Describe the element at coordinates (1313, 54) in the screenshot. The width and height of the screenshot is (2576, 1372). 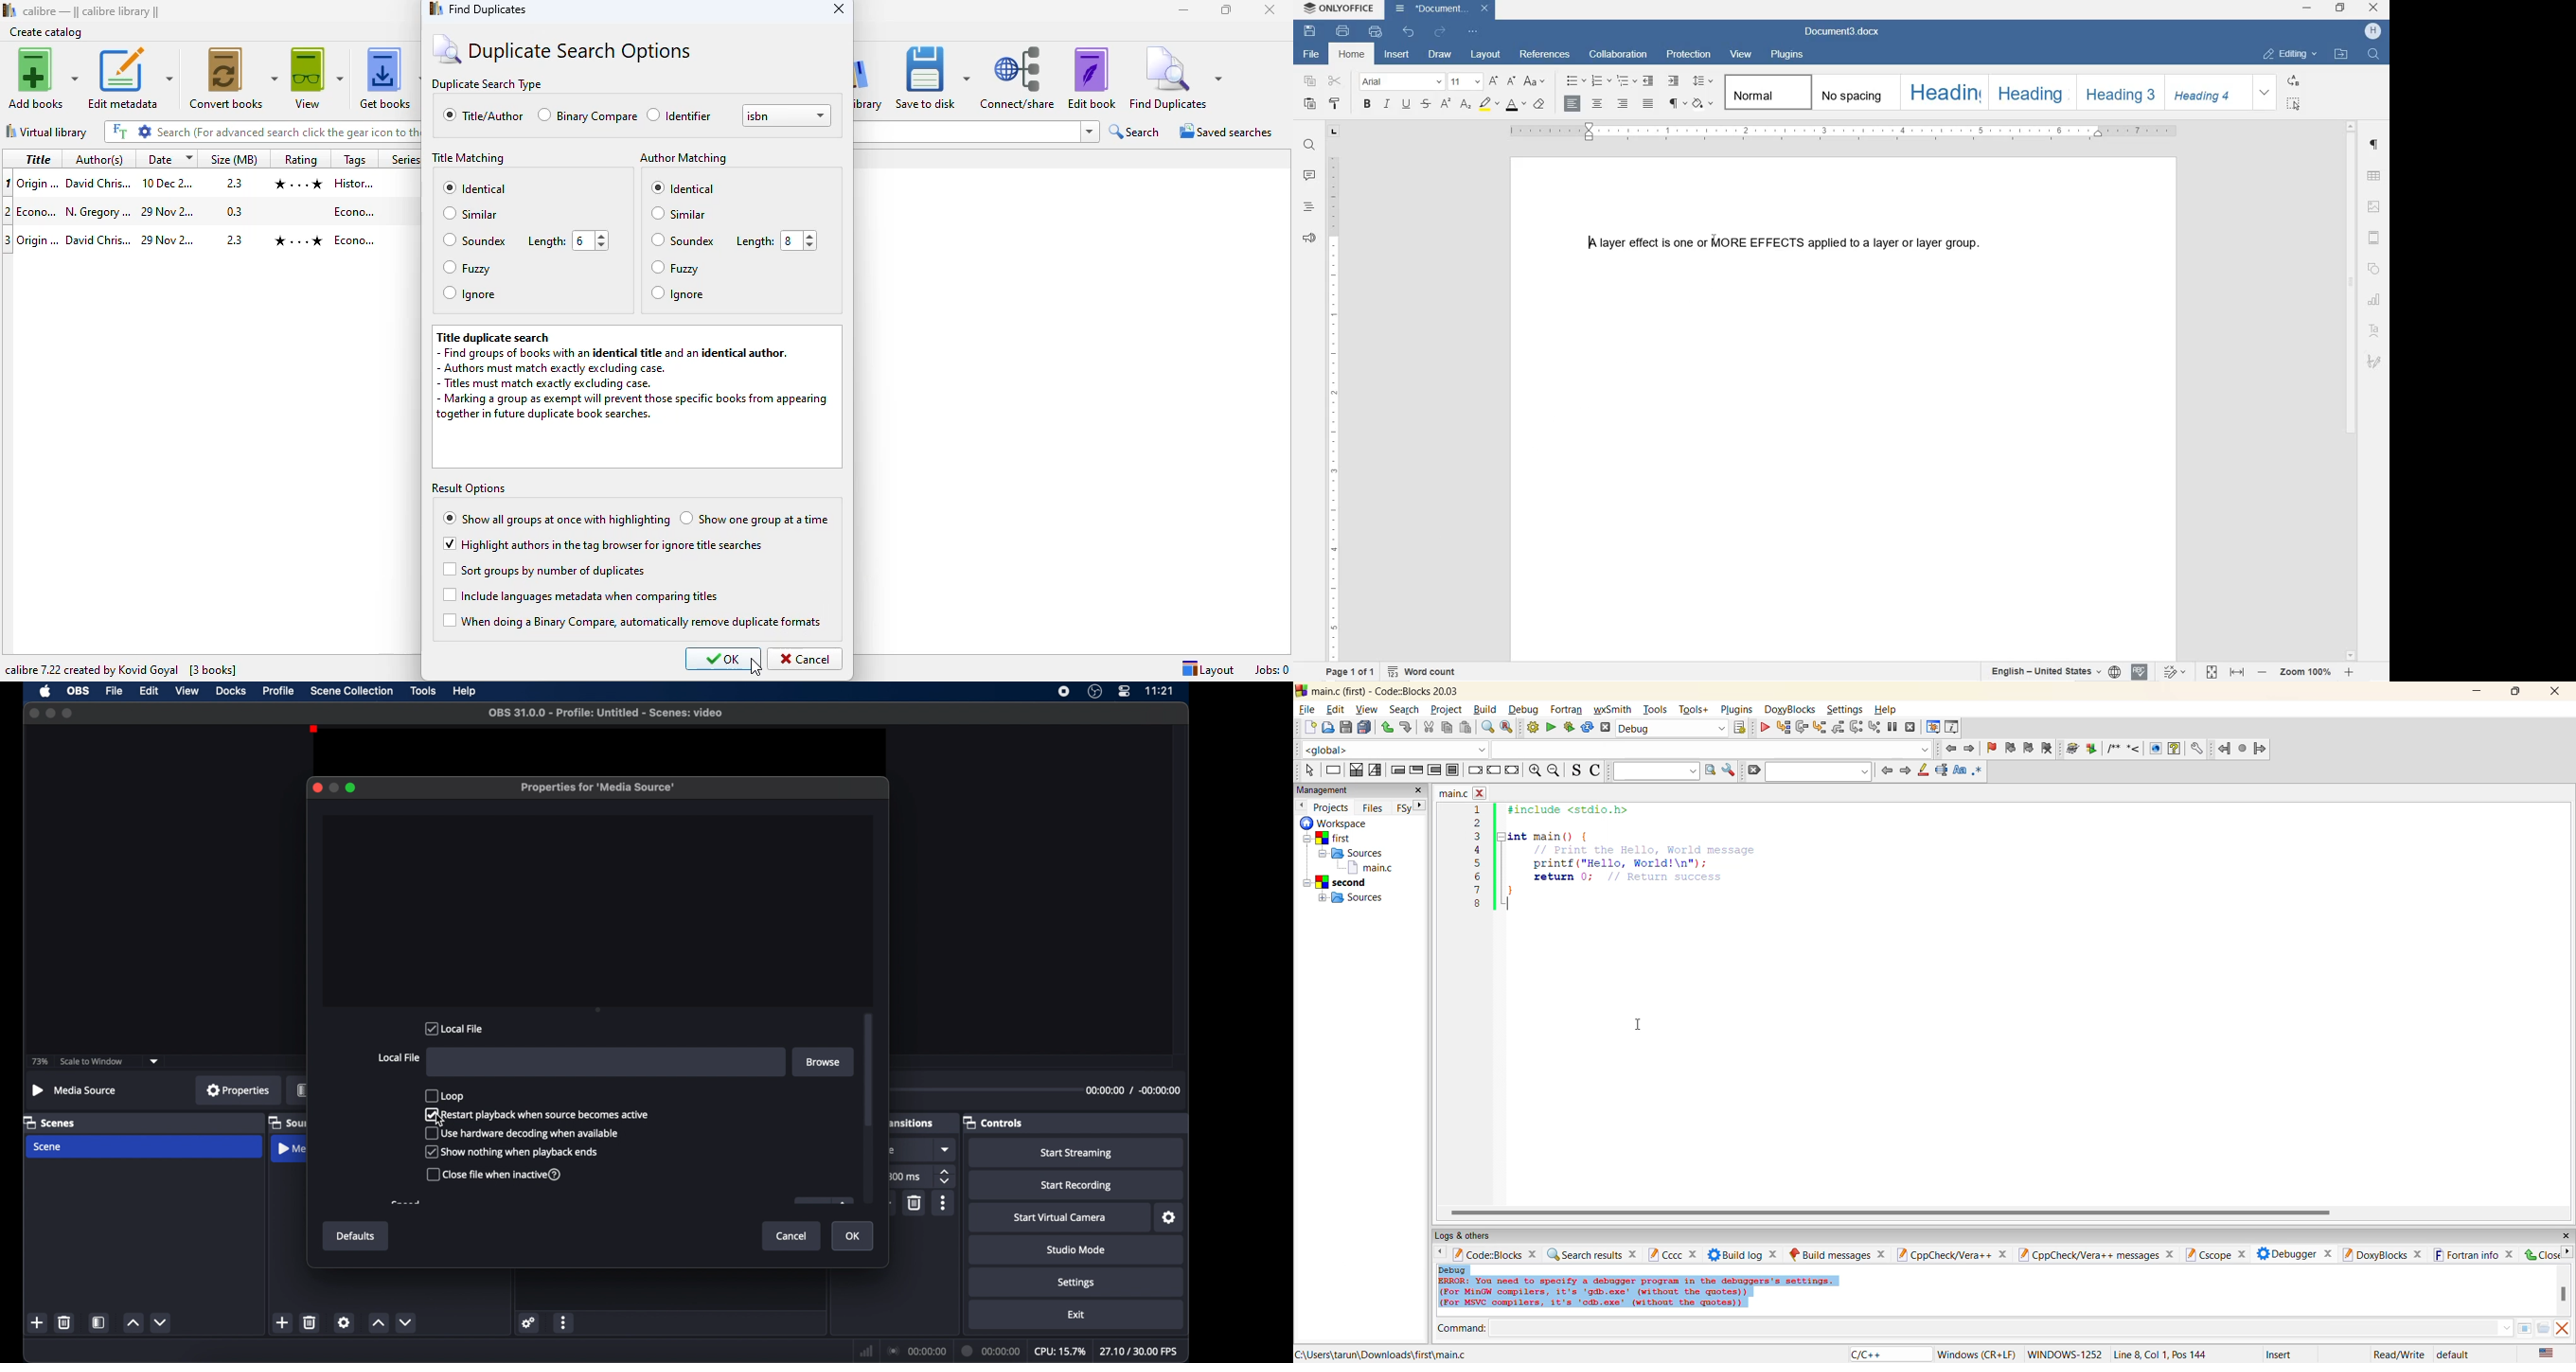
I see `FILE` at that location.